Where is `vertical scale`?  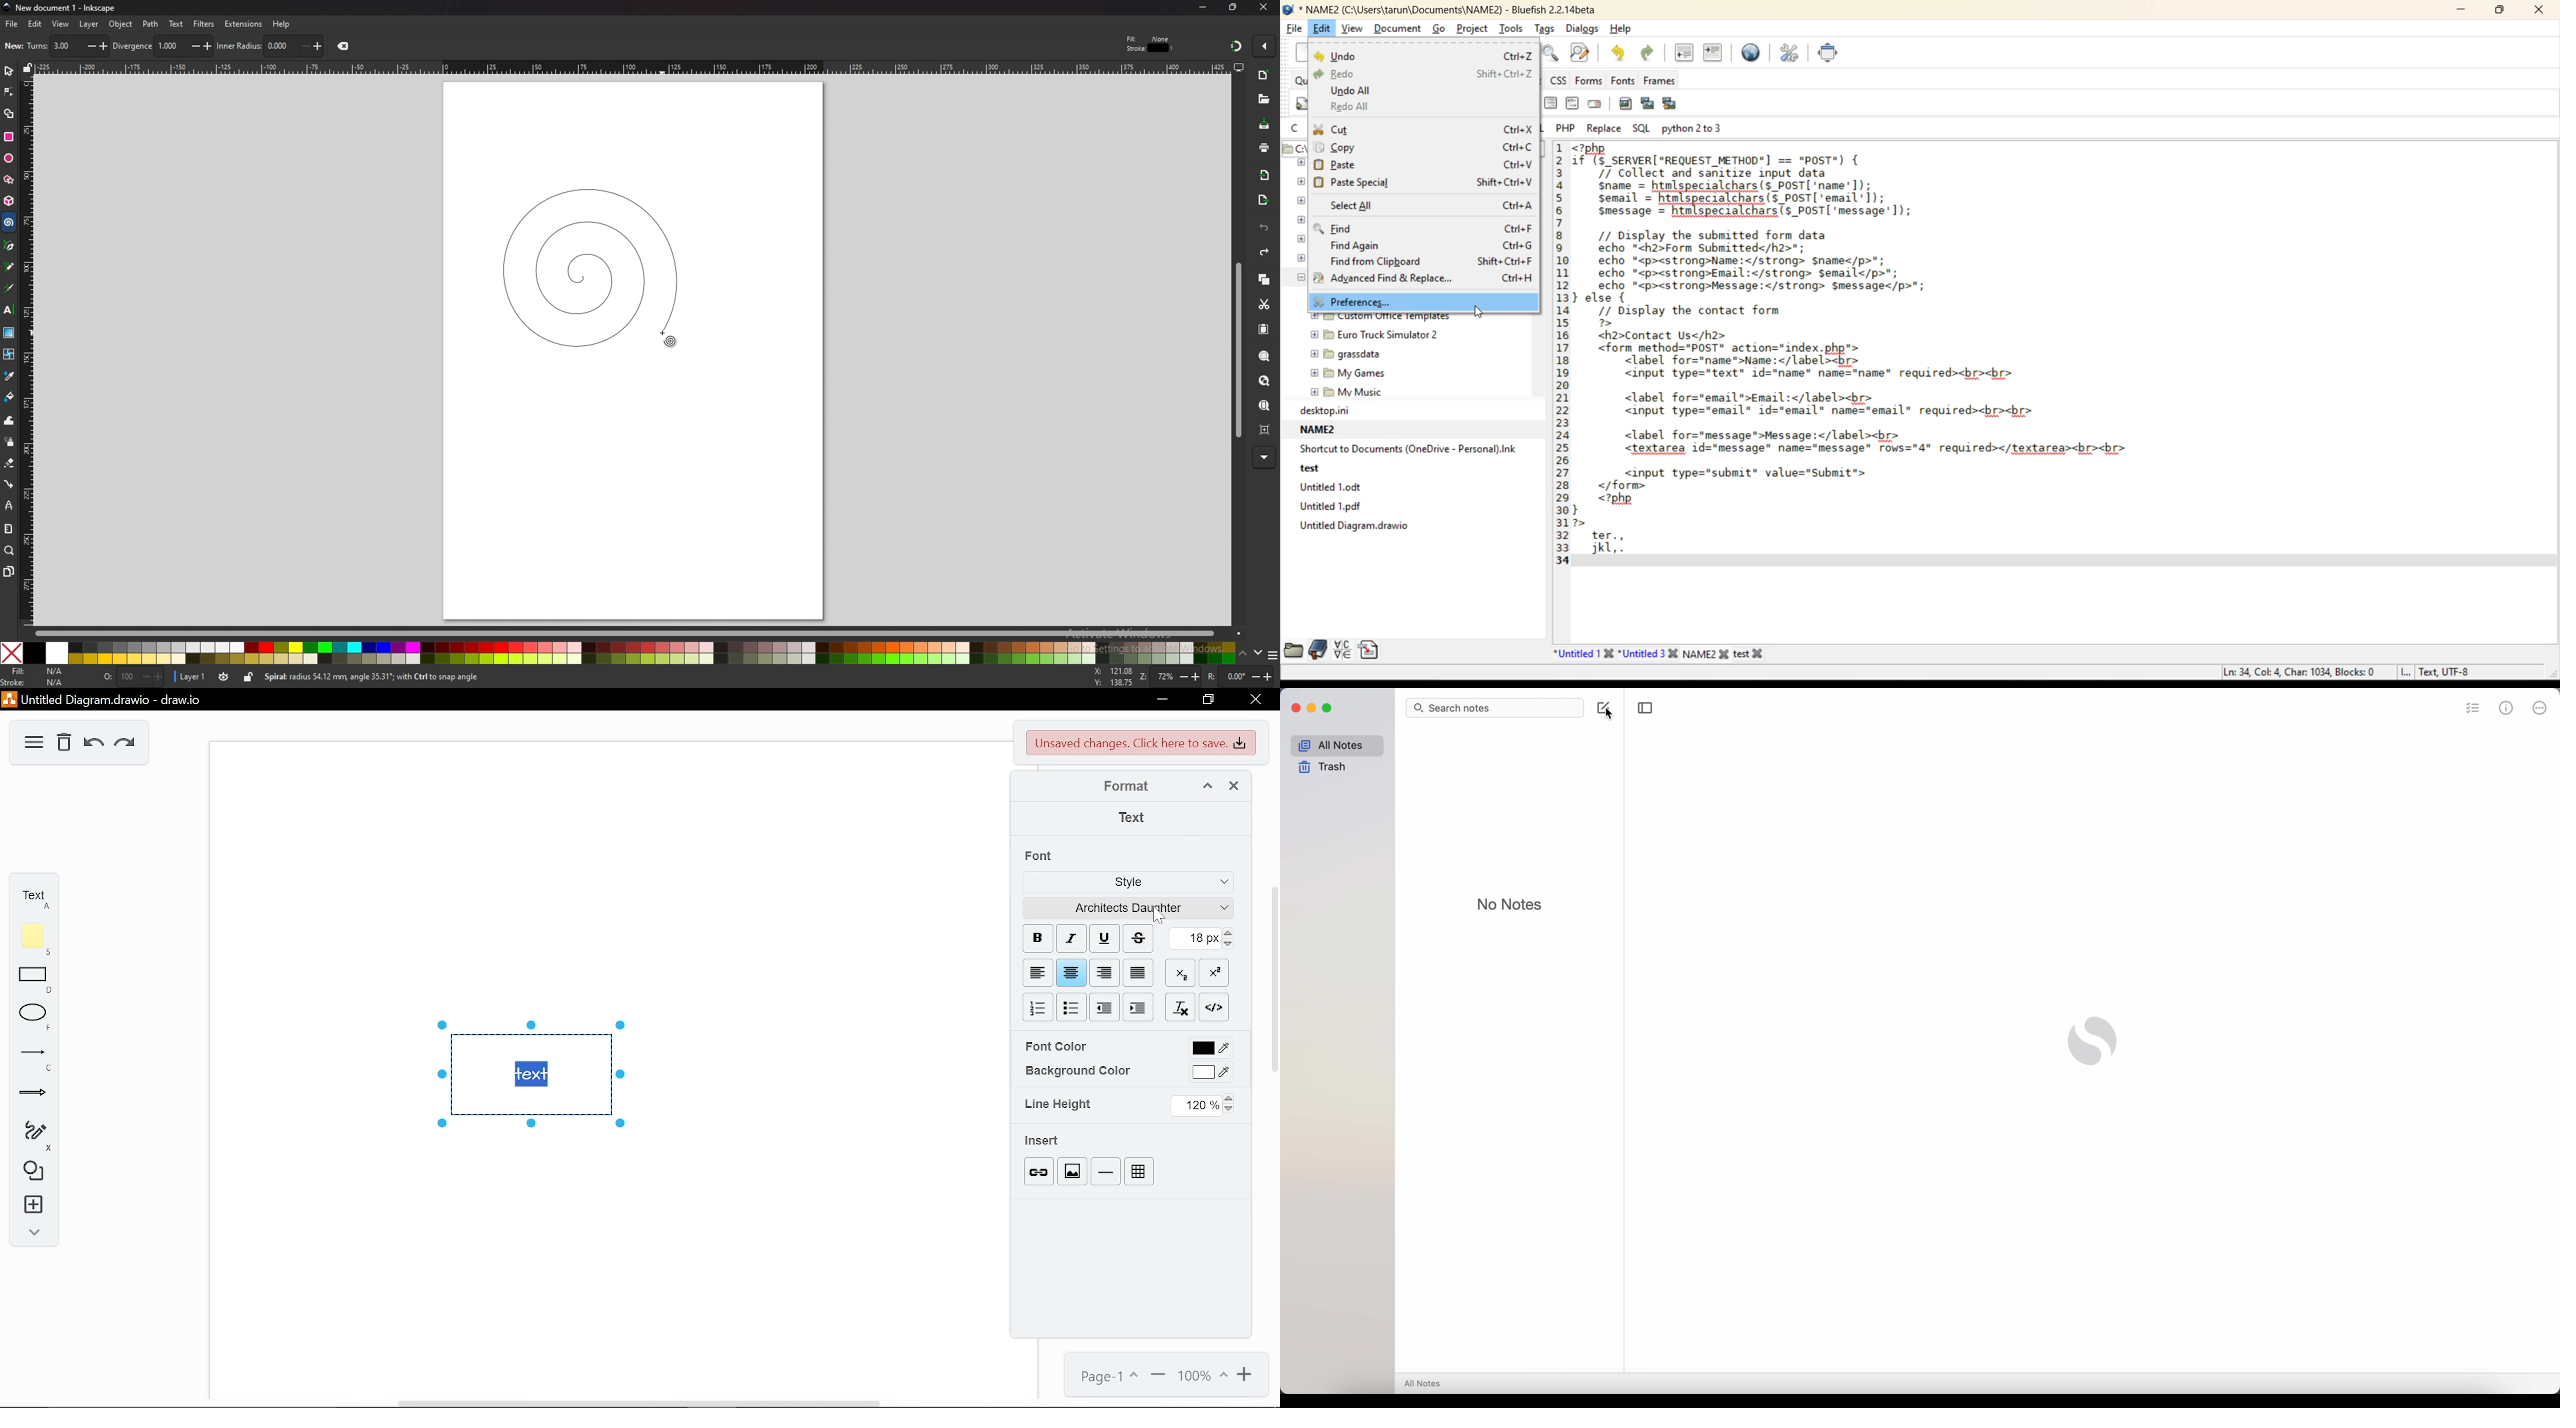
vertical scale is located at coordinates (27, 351).